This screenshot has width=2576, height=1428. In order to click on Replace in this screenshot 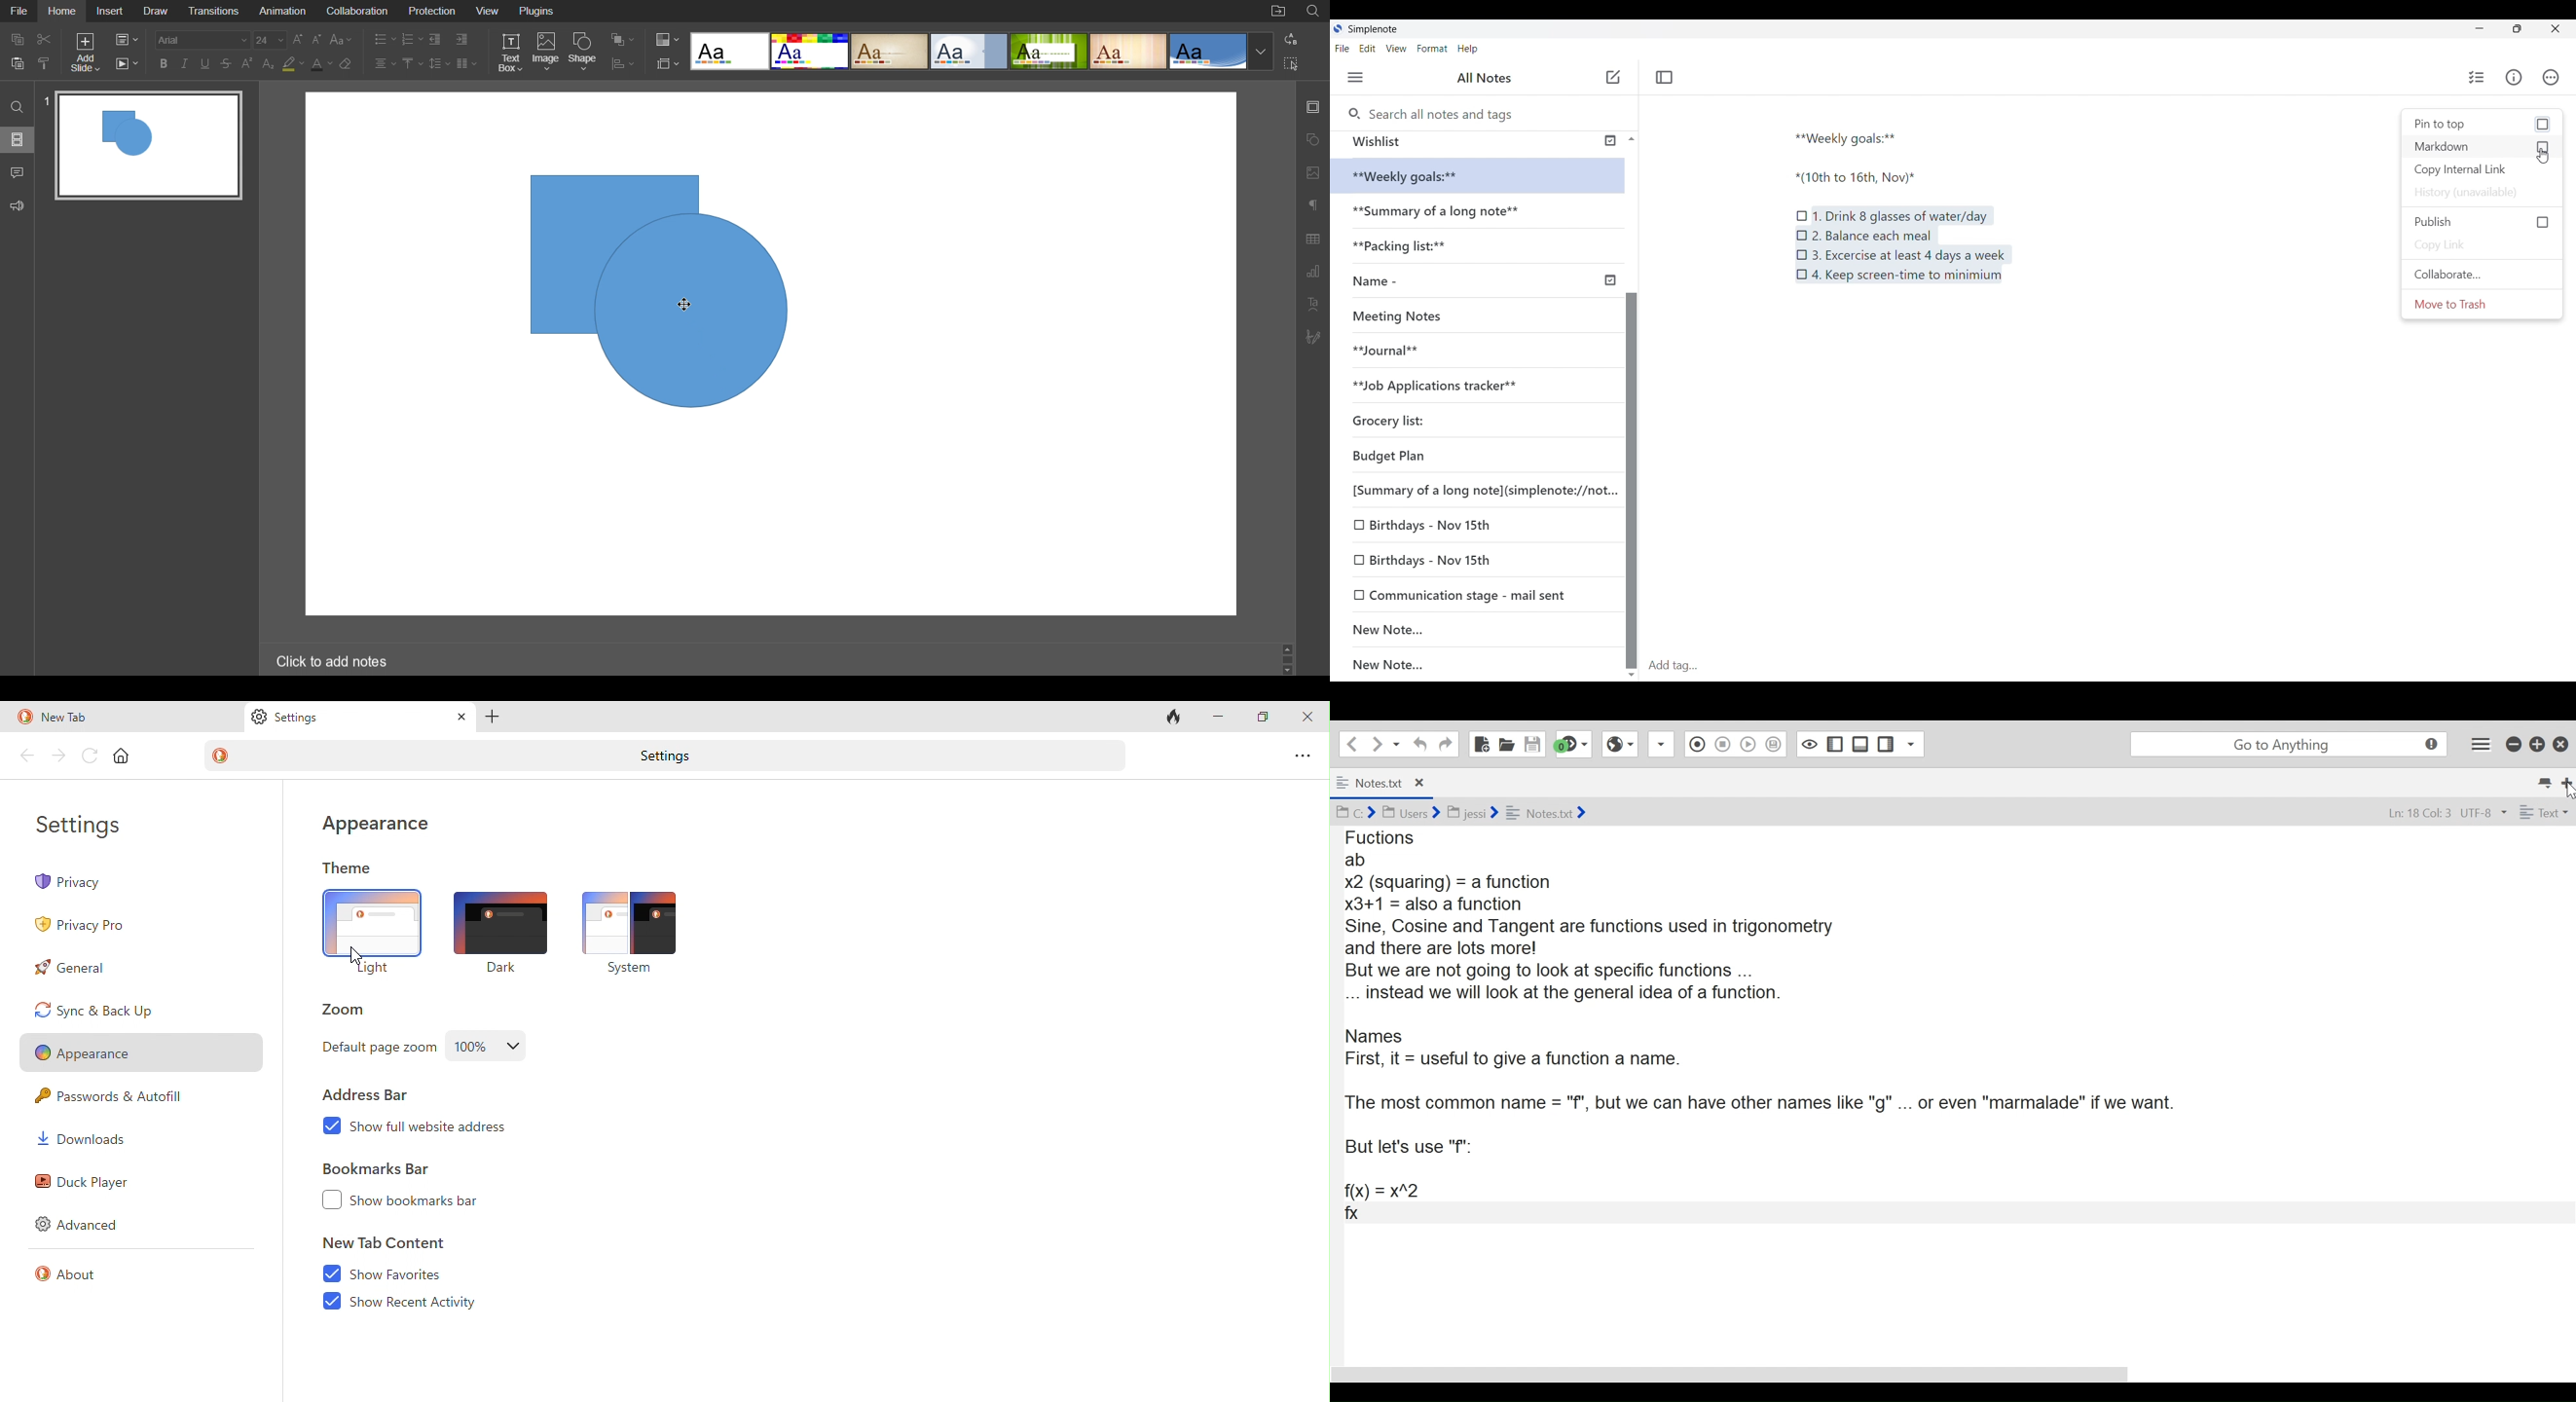, I will do `click(1290, 39)`.